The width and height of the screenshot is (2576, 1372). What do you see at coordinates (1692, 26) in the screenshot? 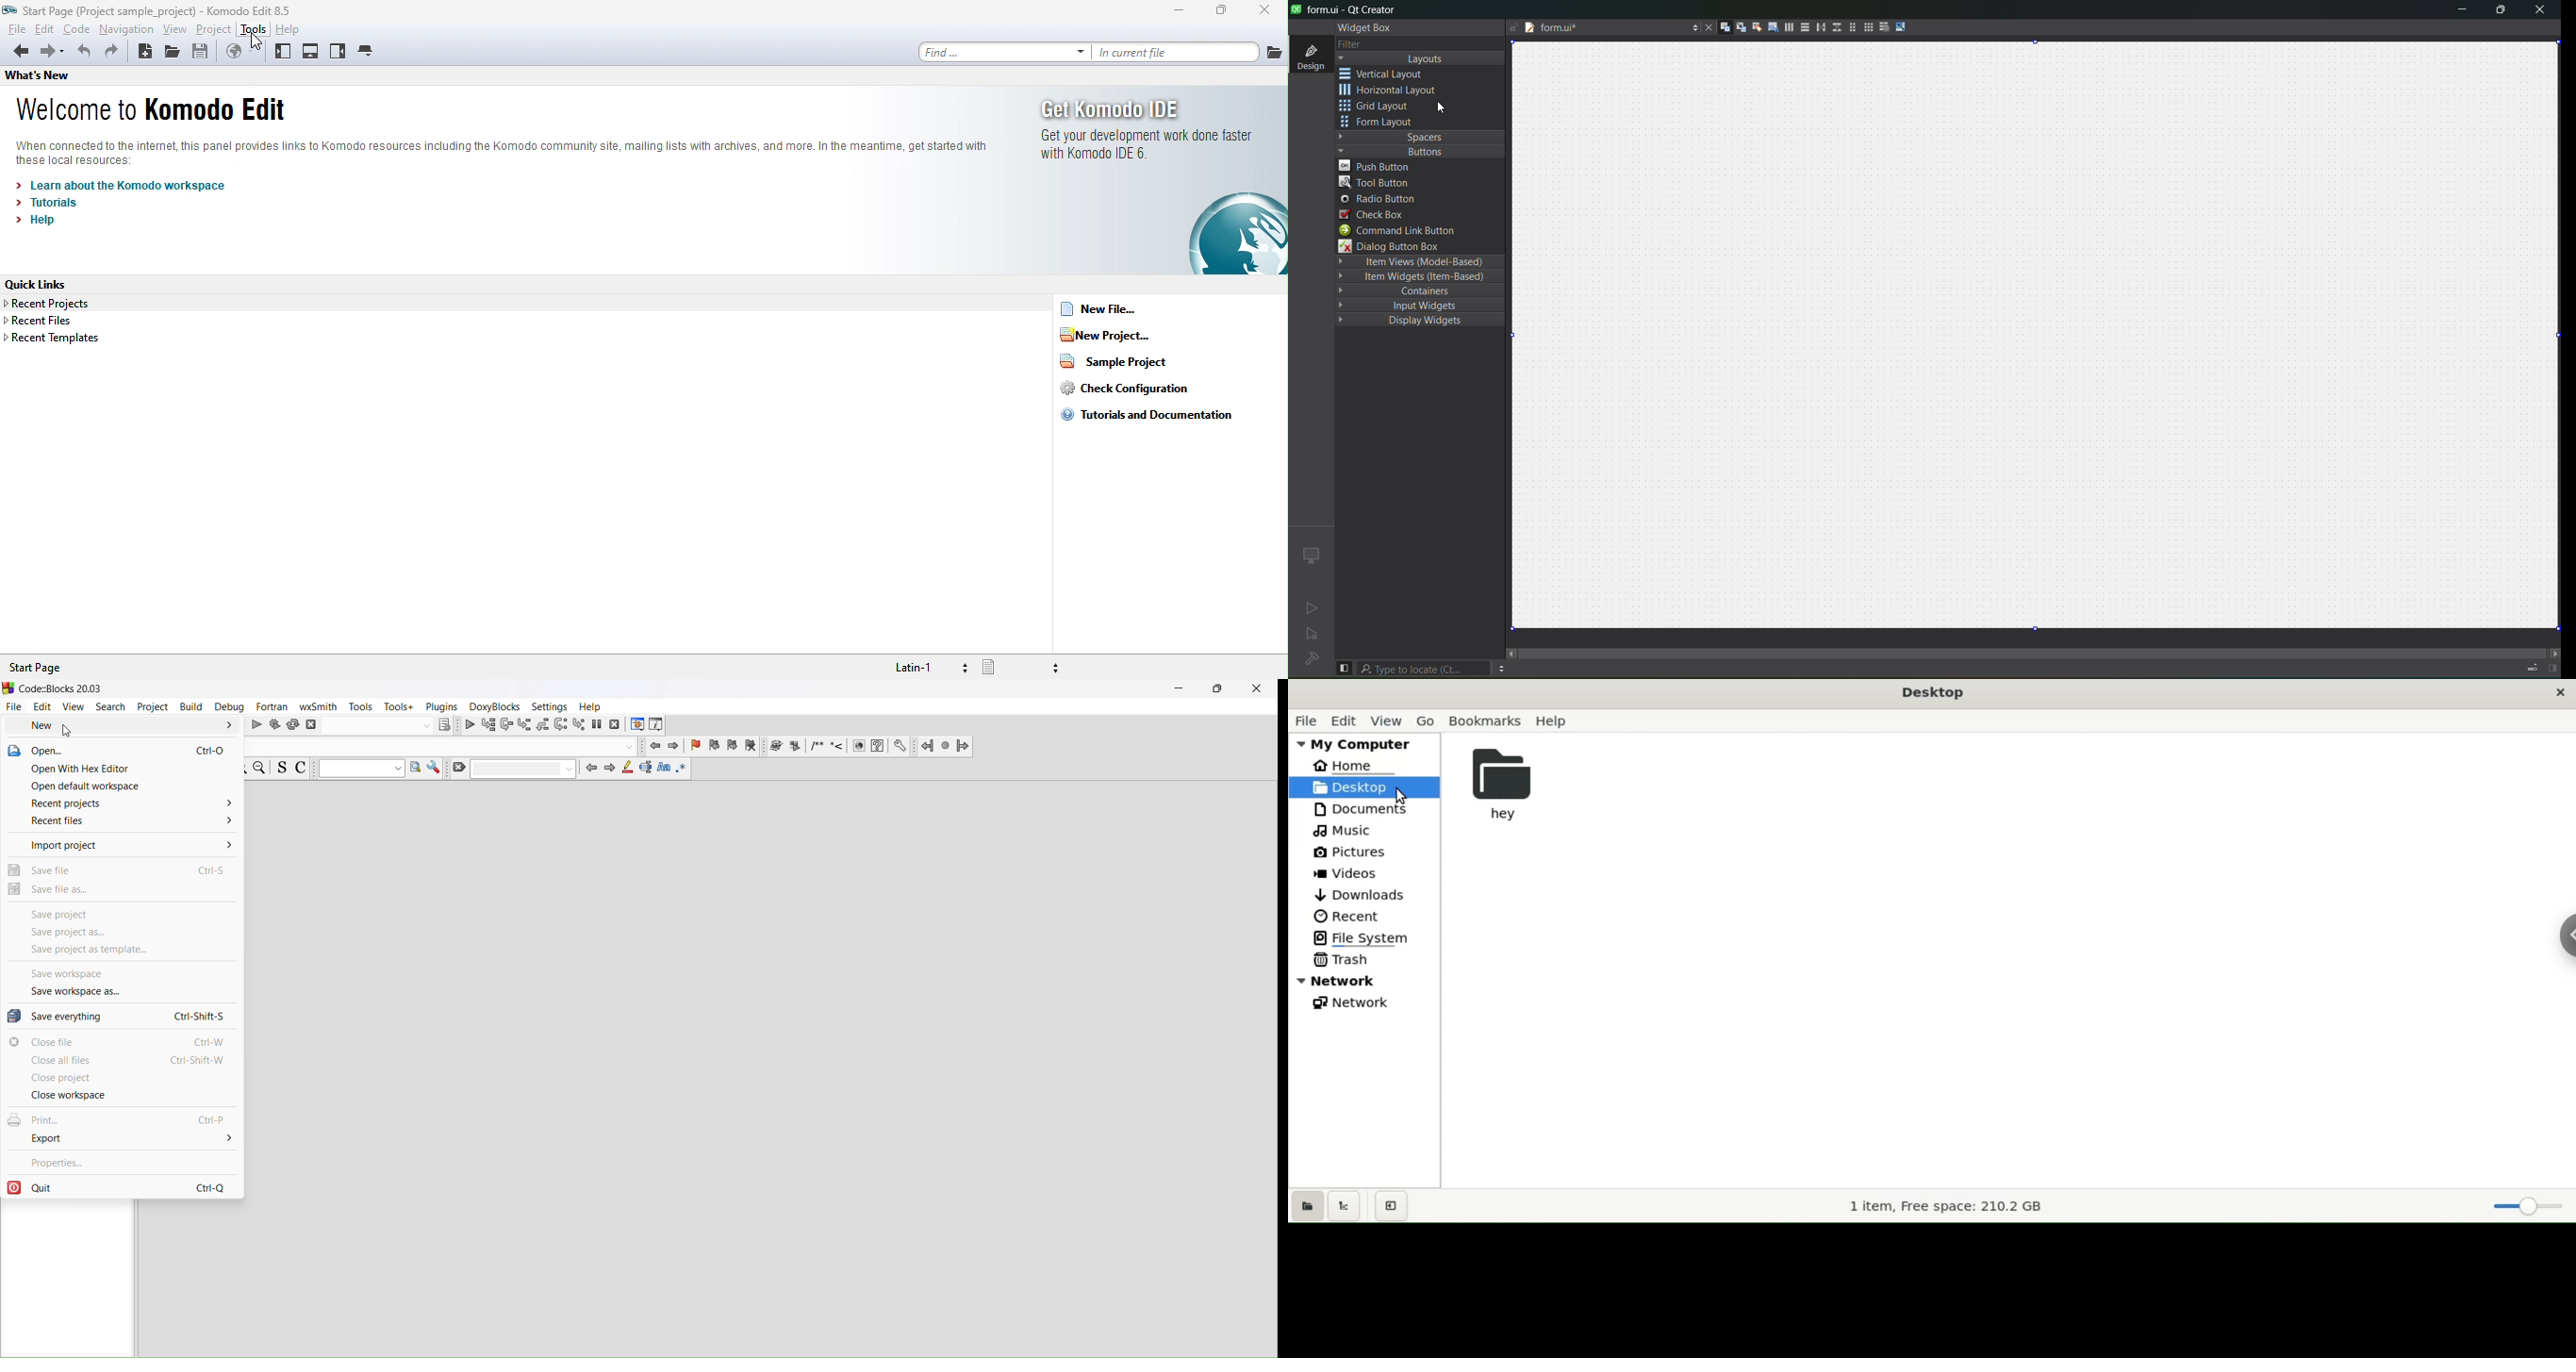
I see `options` at bounding box center [1692, 26].